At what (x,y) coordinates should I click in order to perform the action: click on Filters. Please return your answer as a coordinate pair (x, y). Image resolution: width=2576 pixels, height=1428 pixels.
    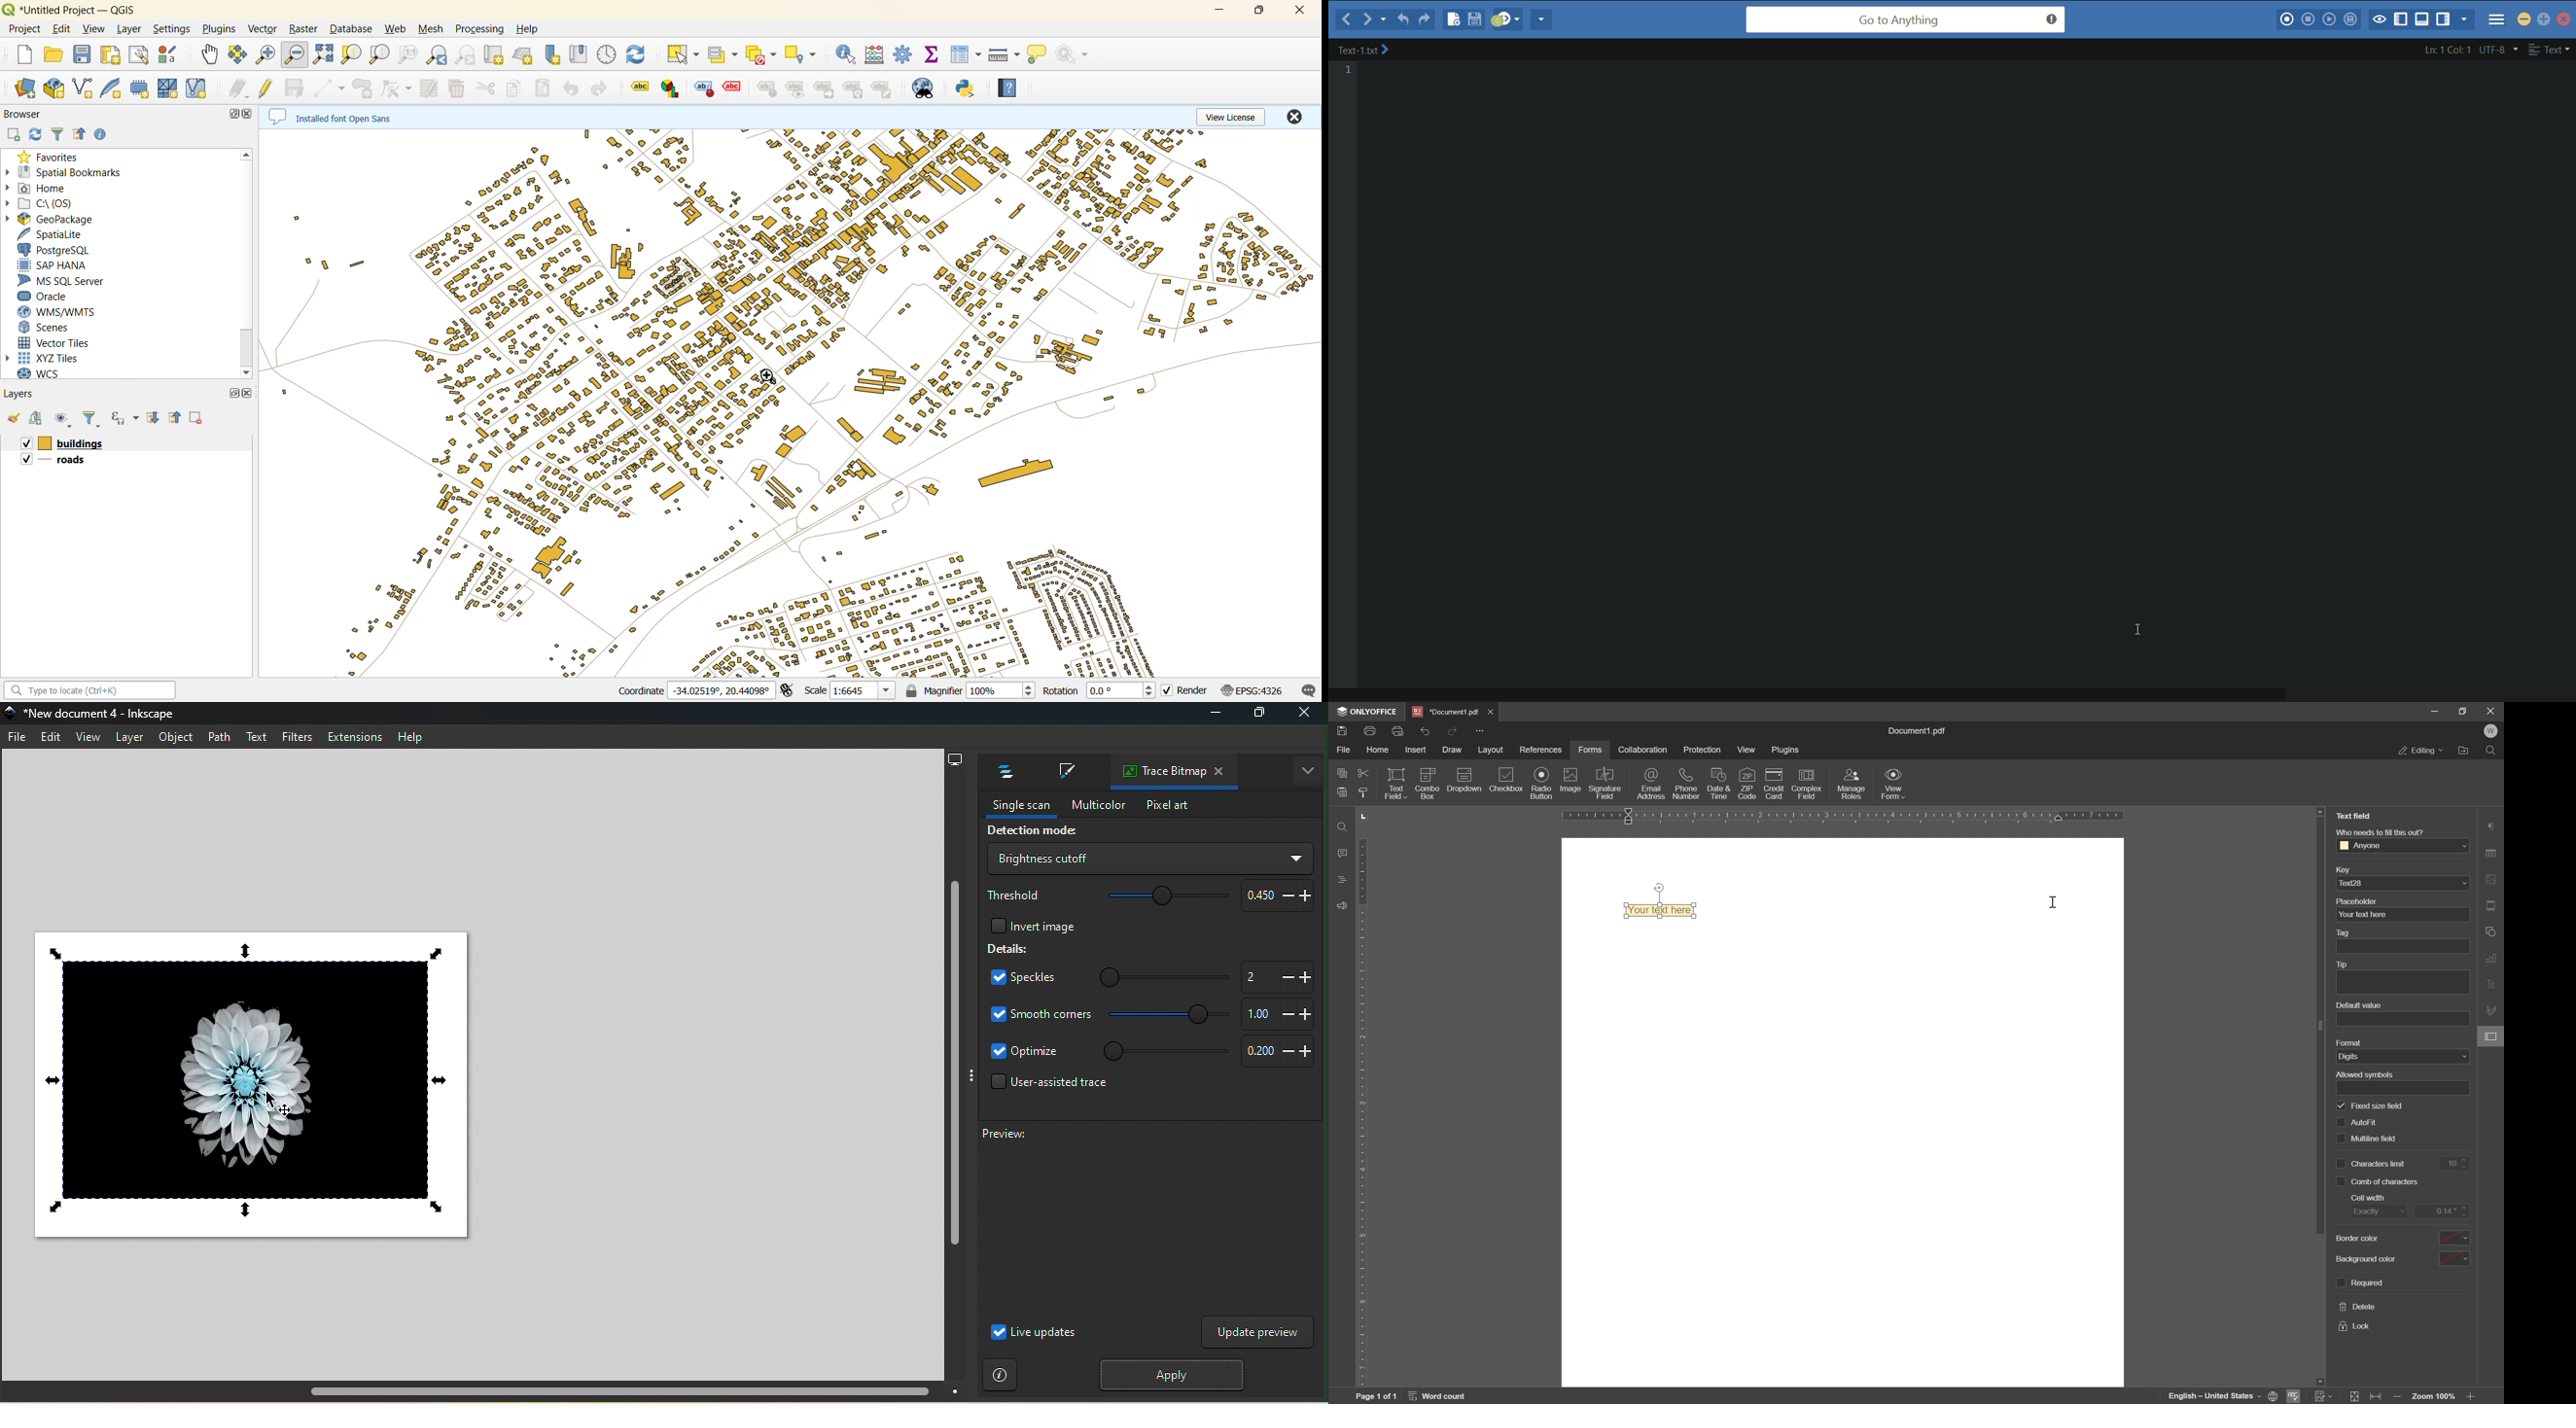
    Looking at the image, I should click on (296, 736).